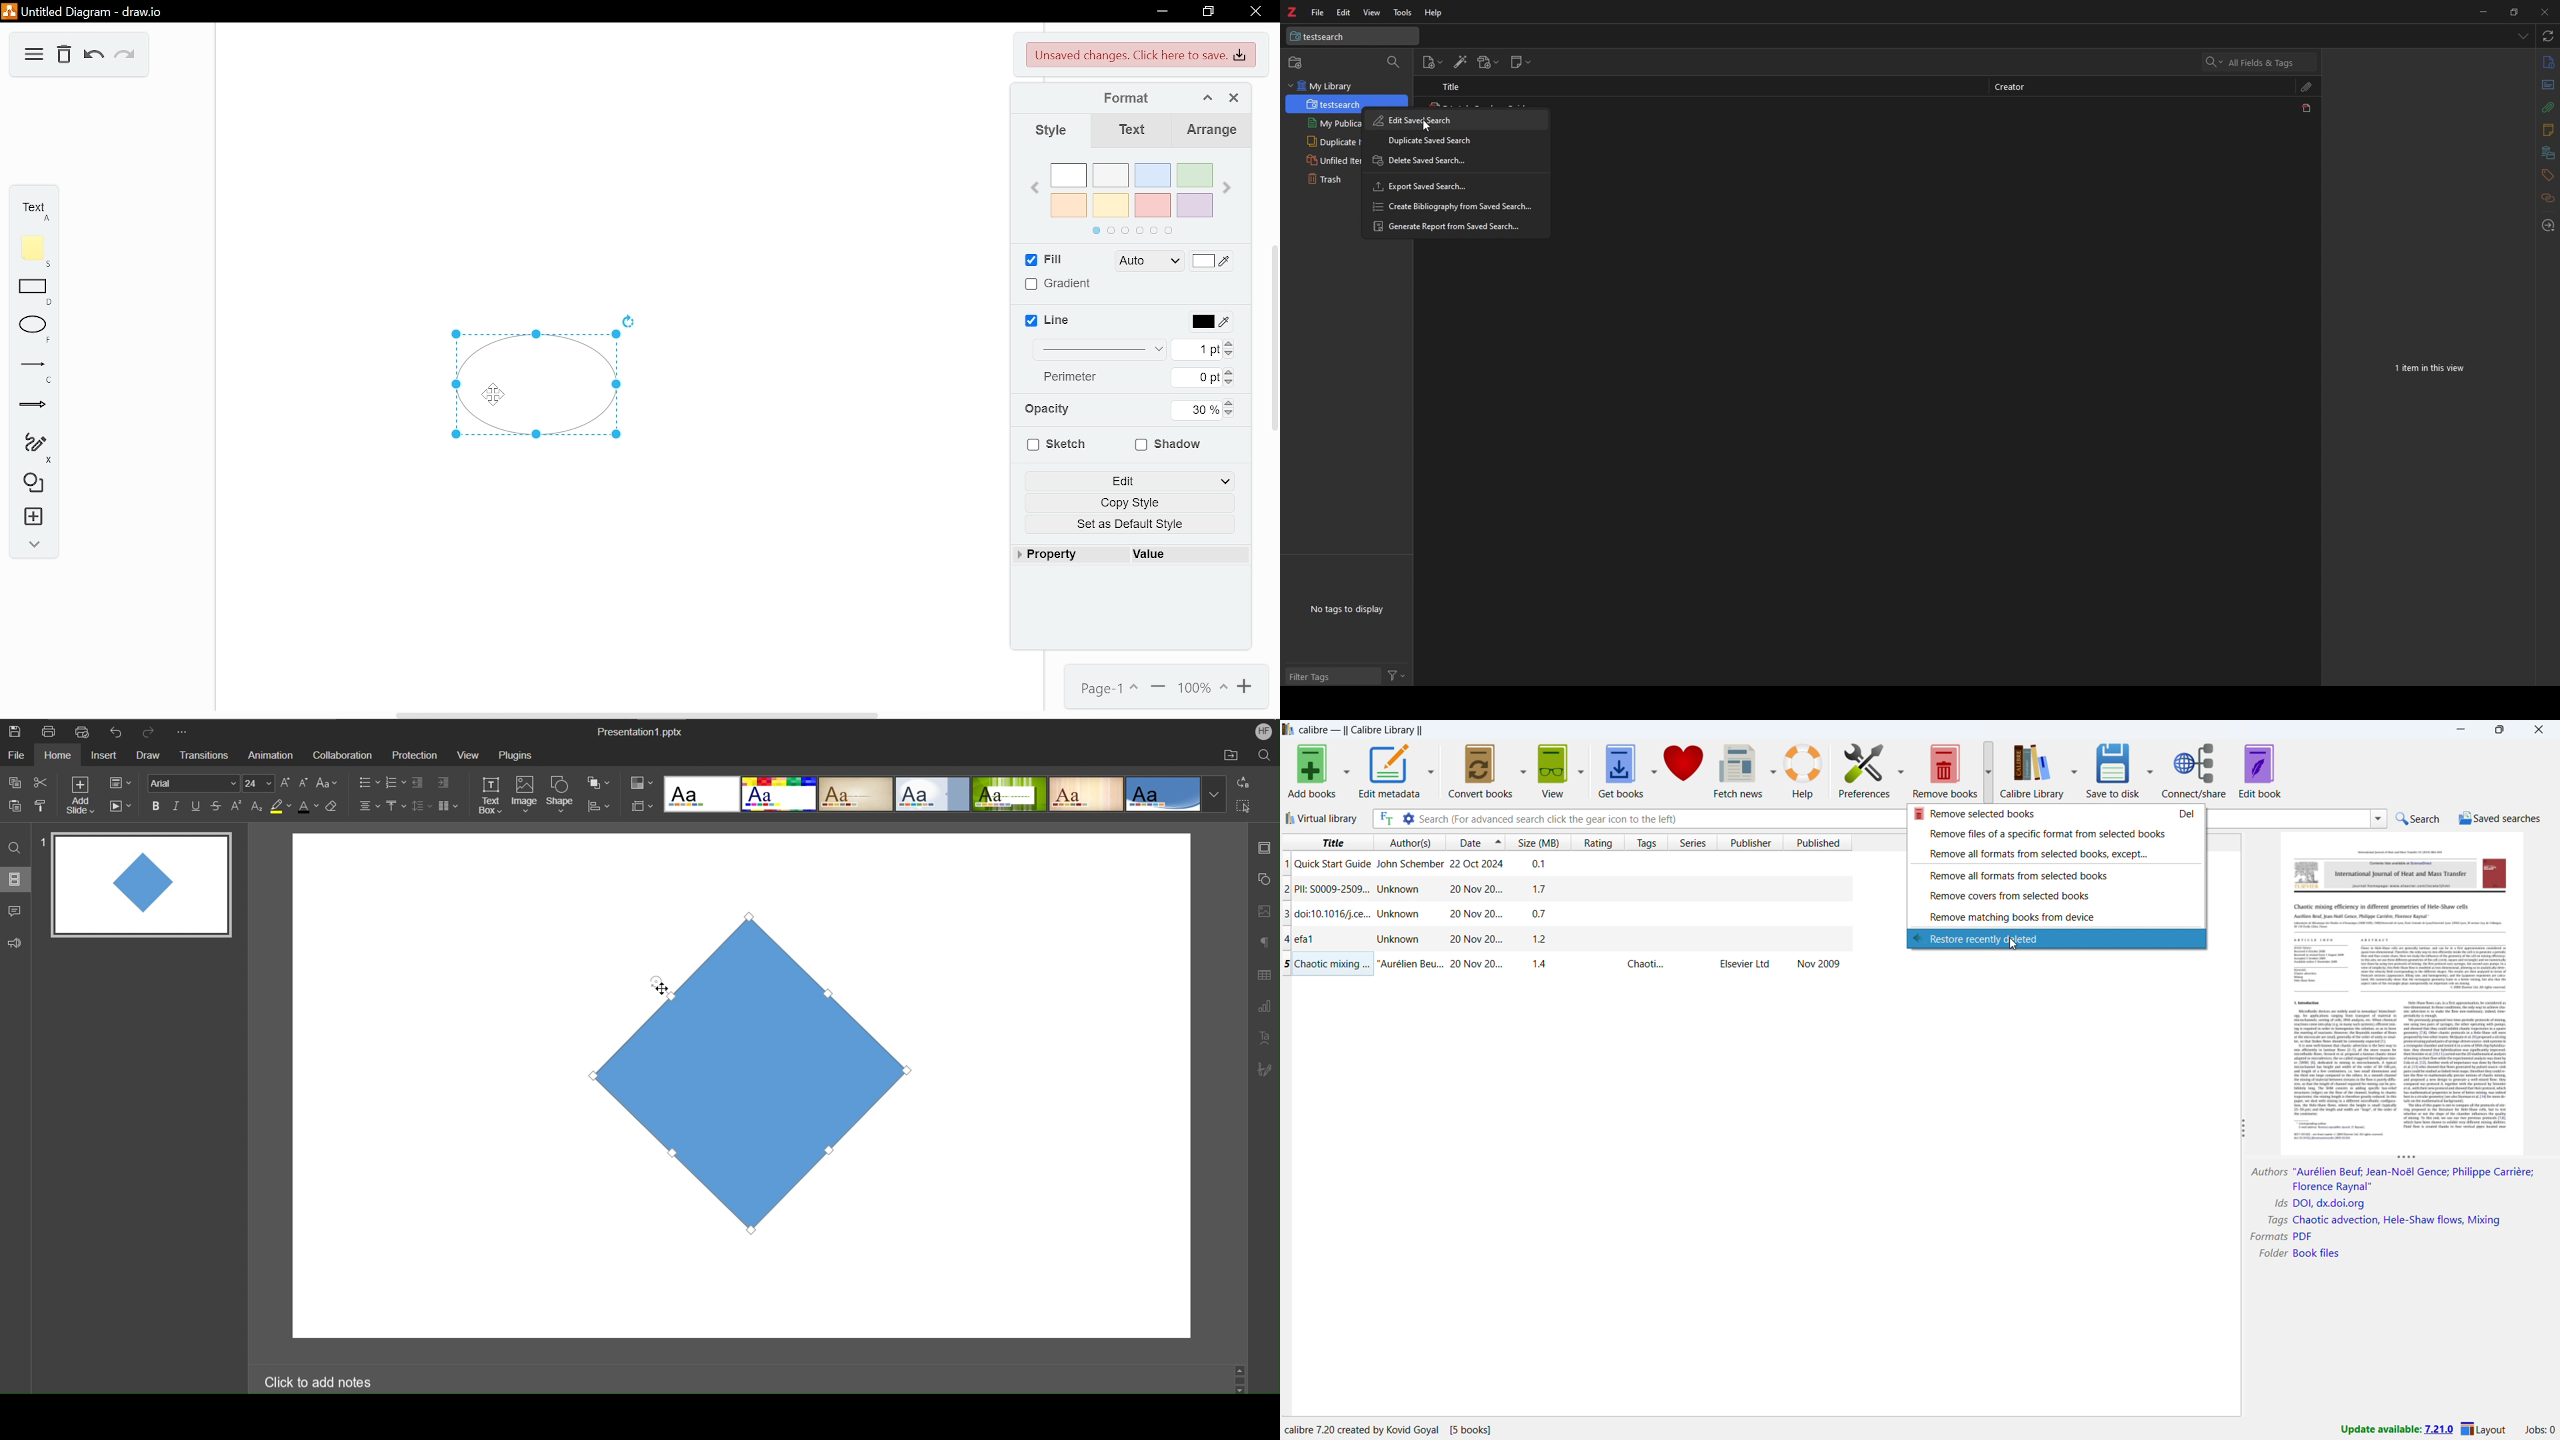 This screenshot has width=2576, height=1456. Describe the element at coordinates (1230, 372) in the screenshot. I see `Increase perimeter` at that location.